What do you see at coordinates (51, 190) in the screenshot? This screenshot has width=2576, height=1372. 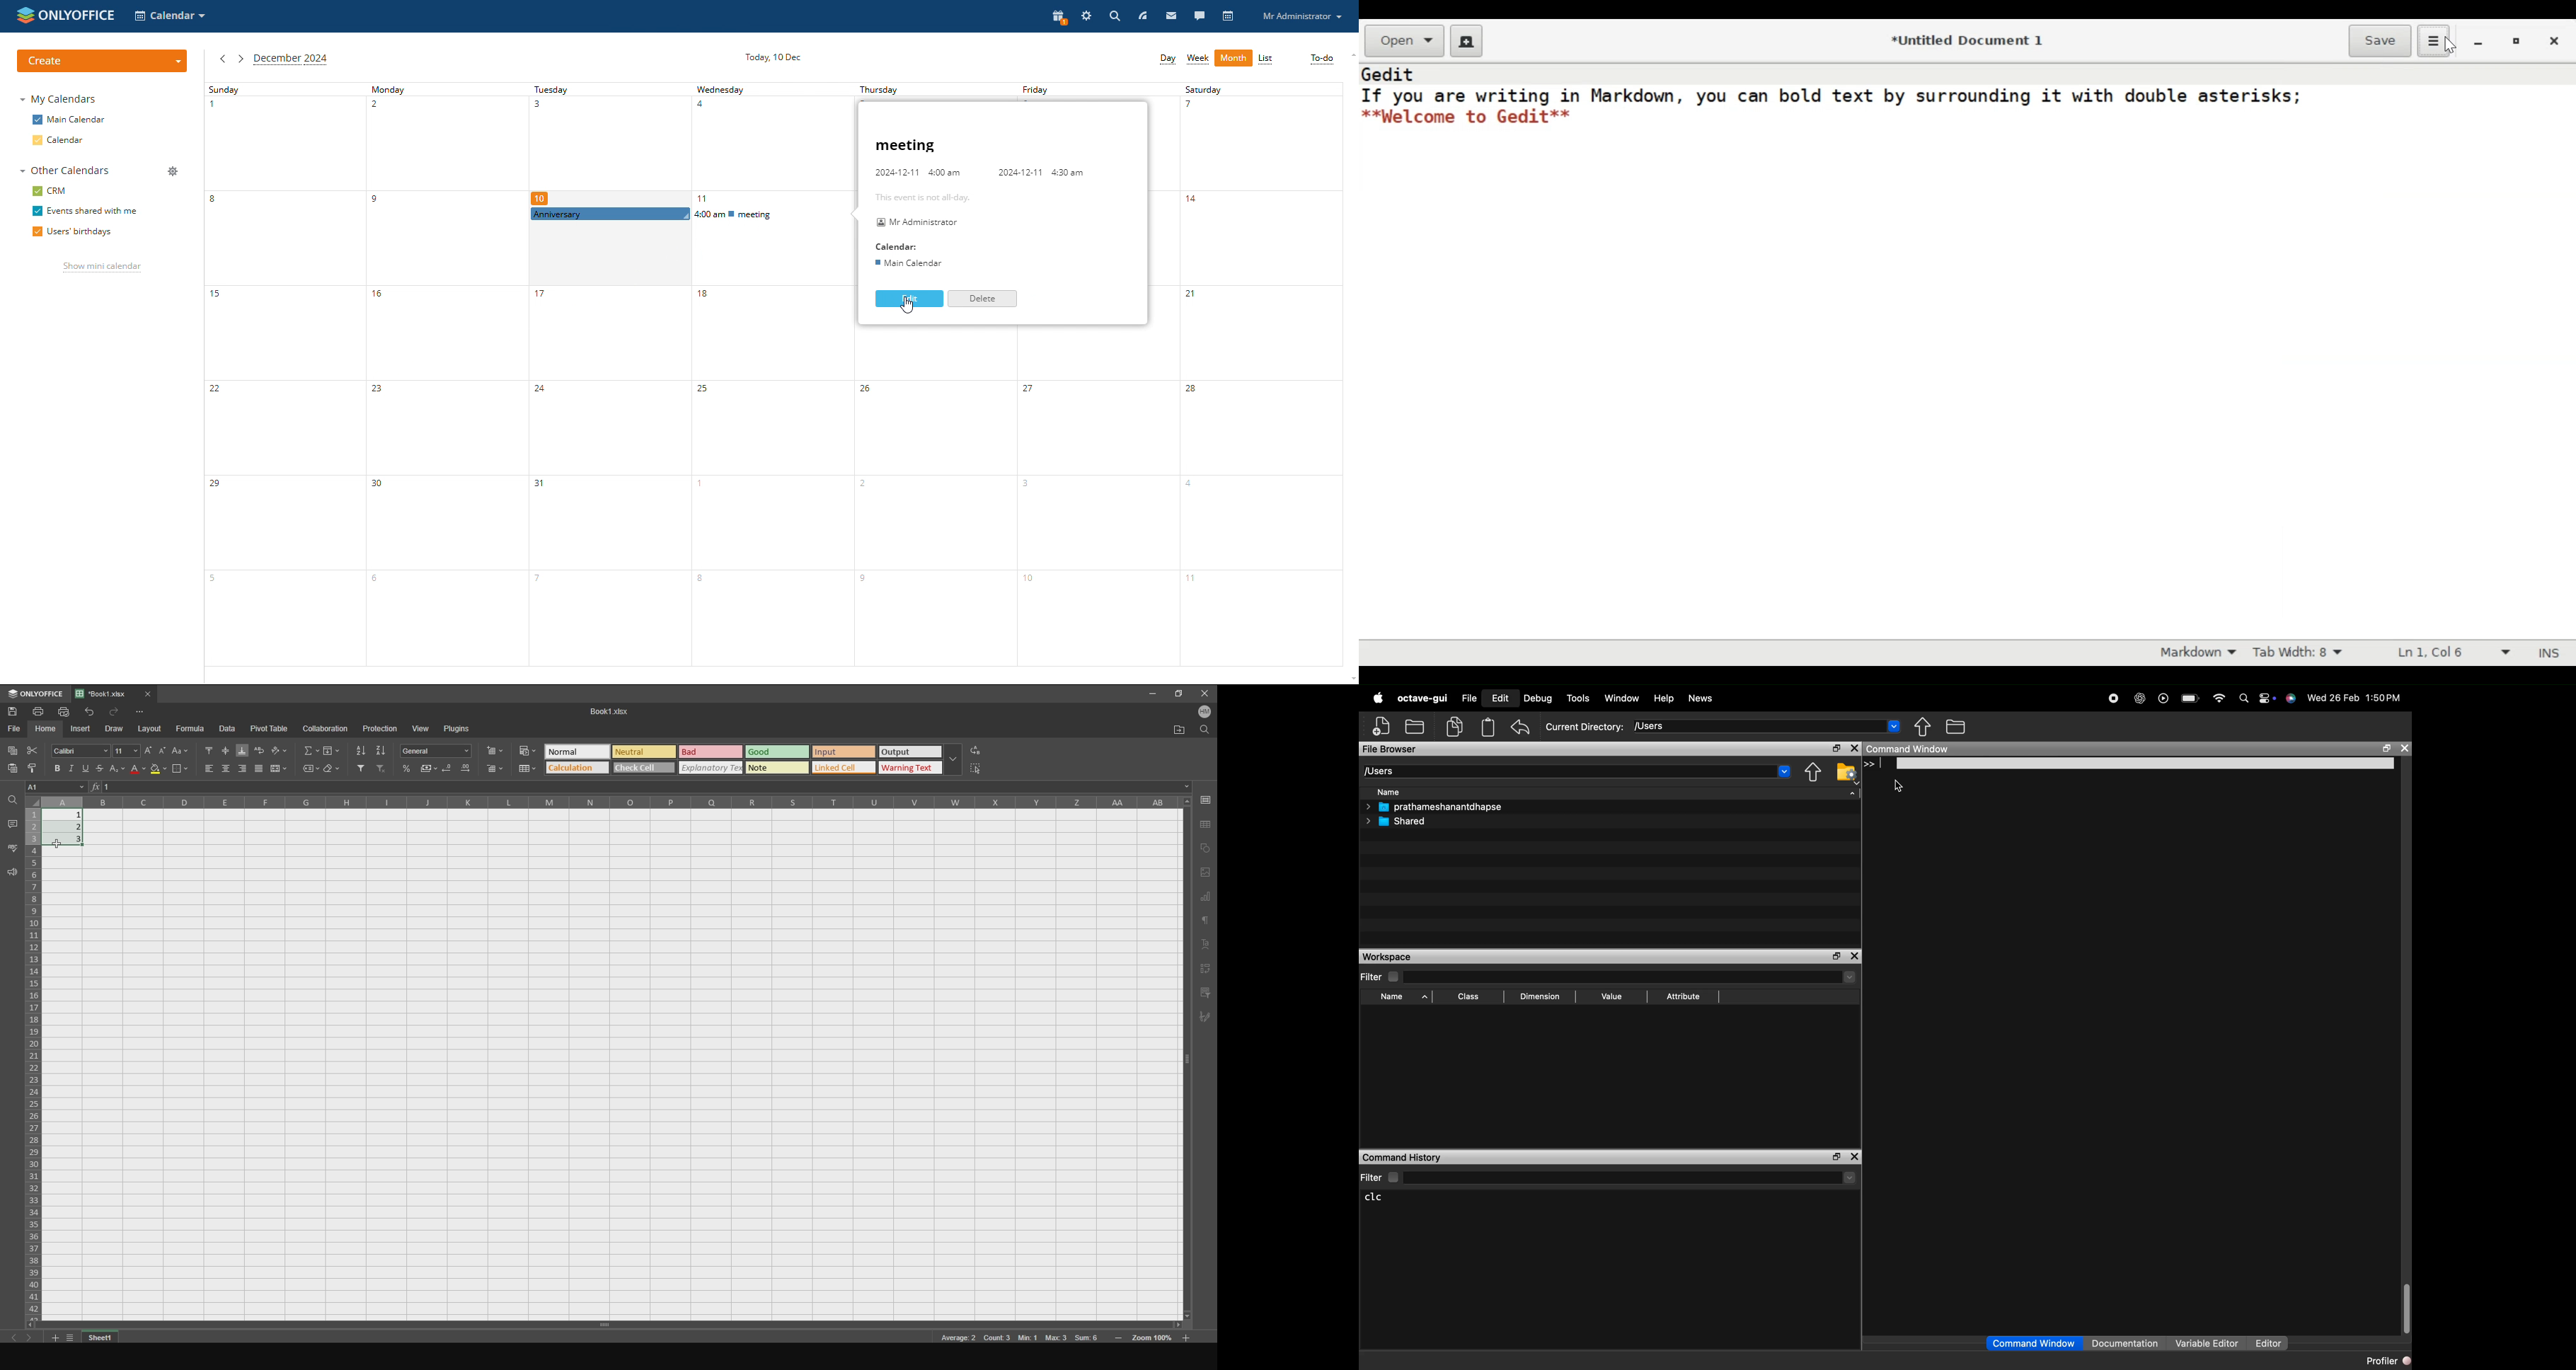 I see `crm` at bounding box center [51, 190].